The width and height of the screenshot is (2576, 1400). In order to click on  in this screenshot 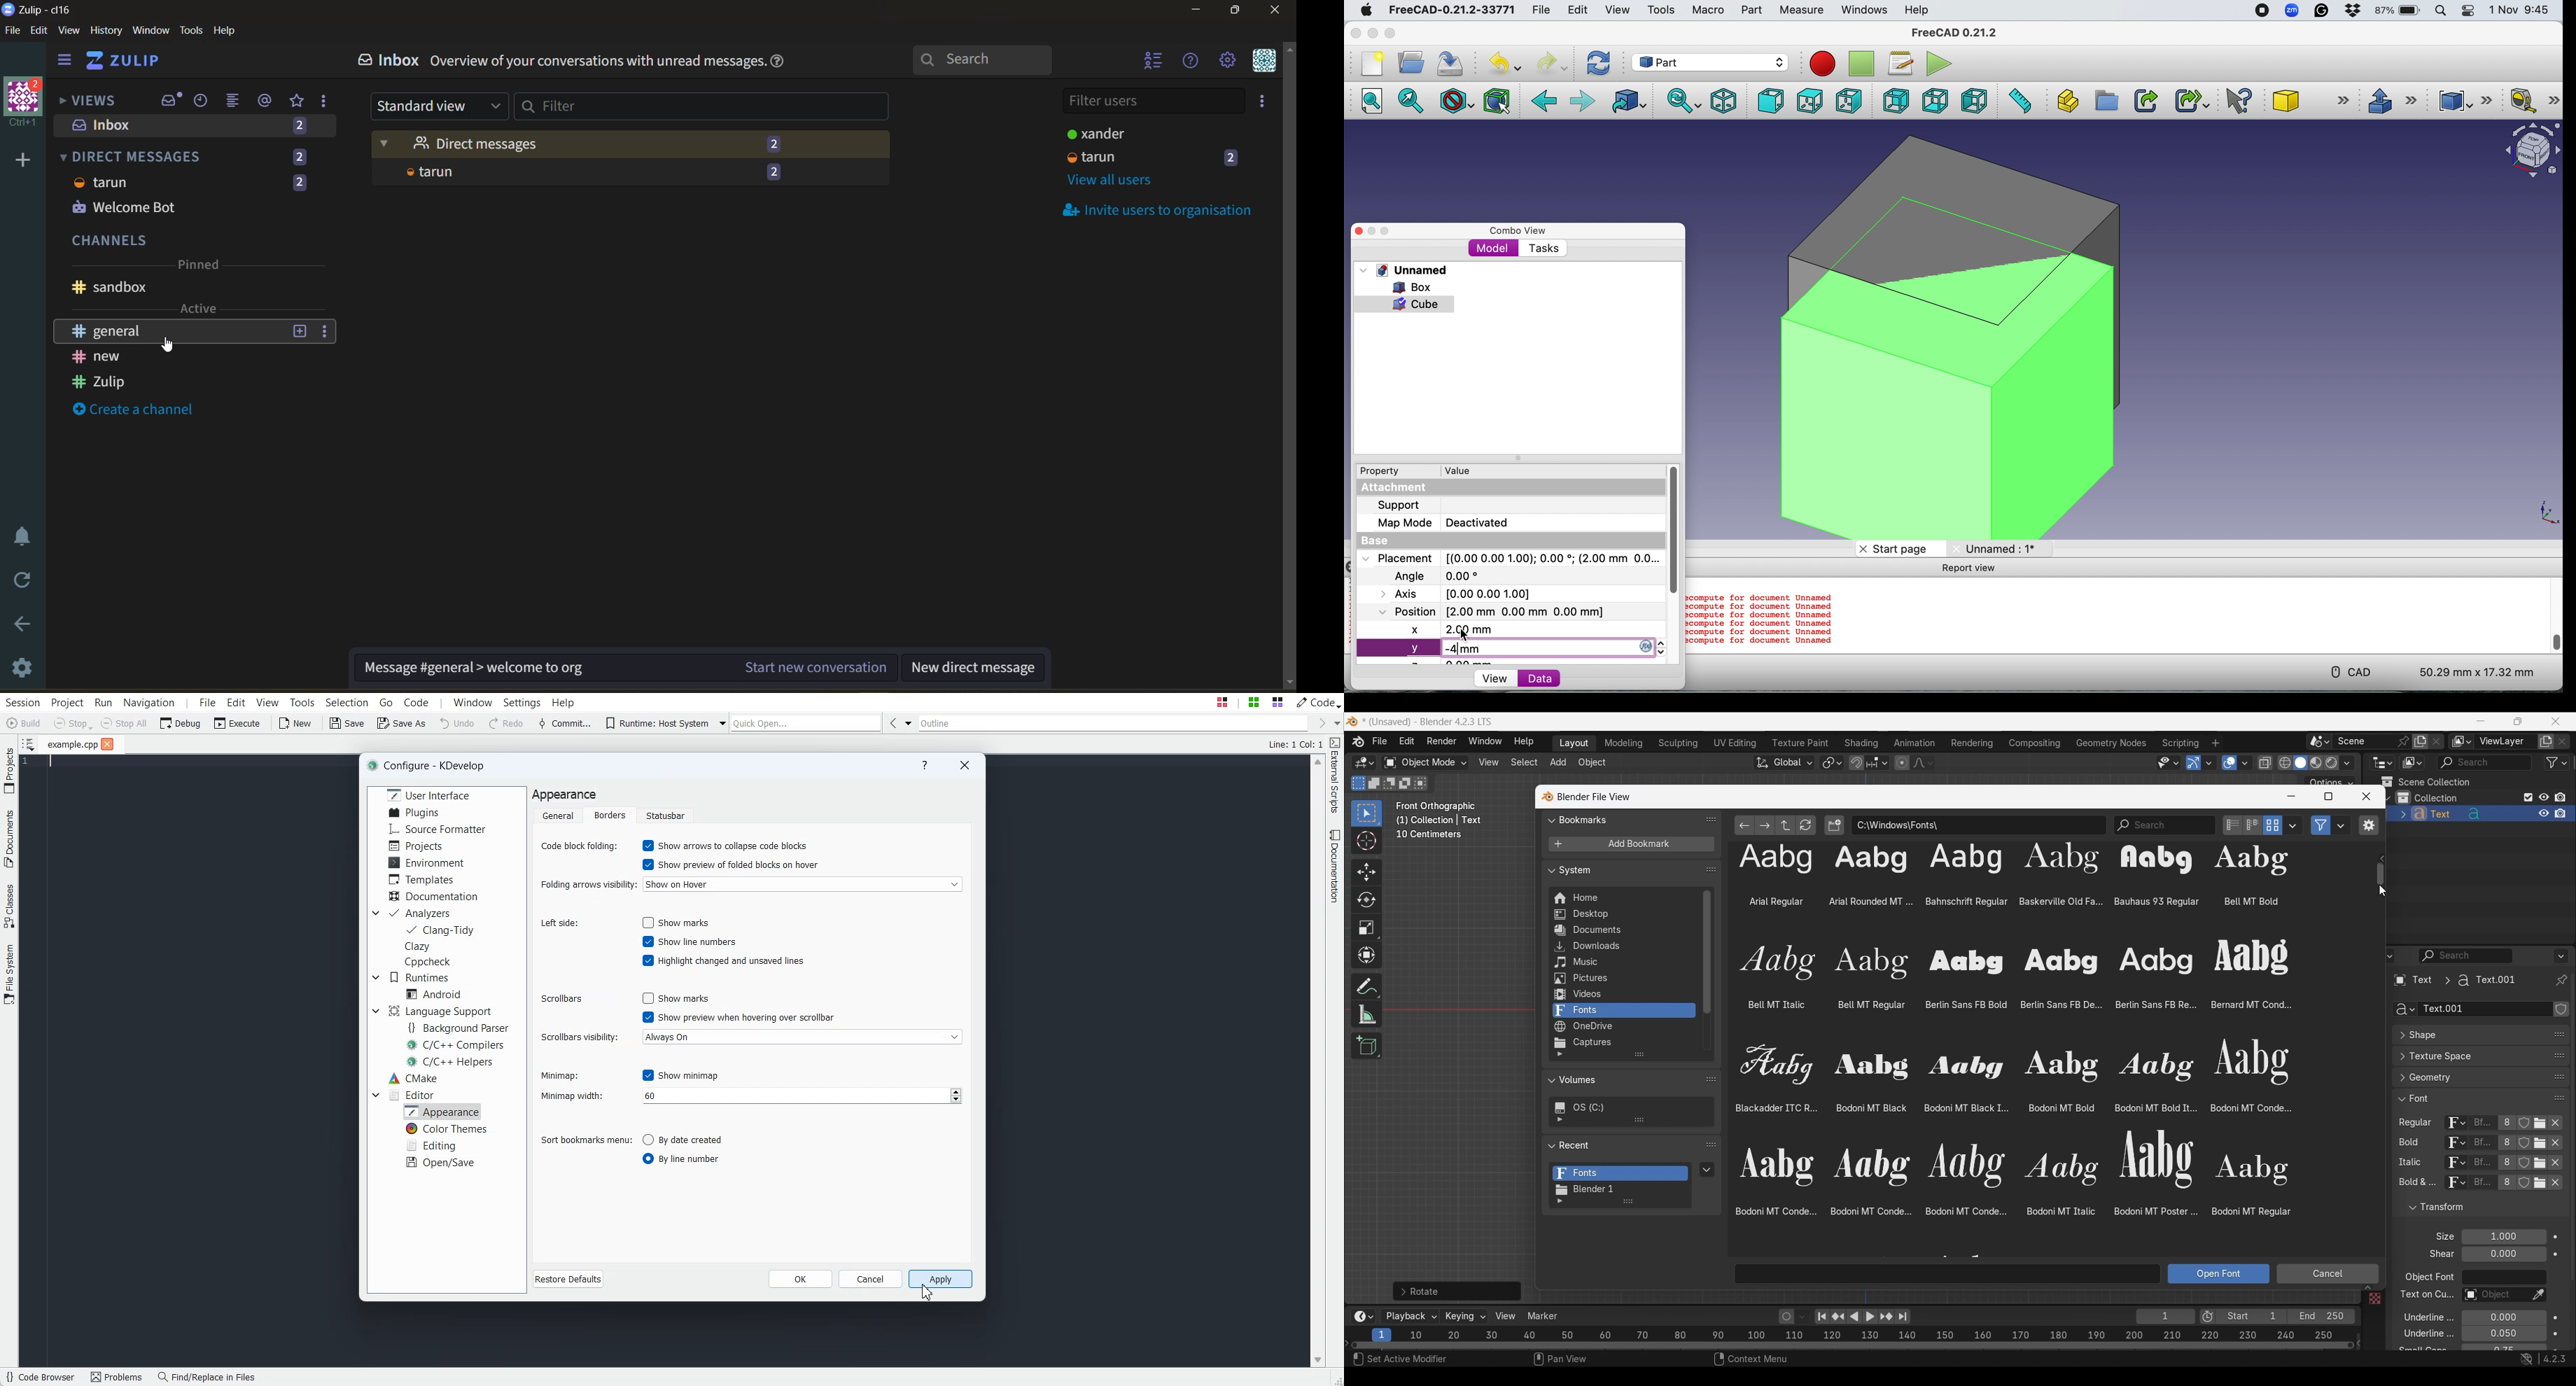, I will do `click(2425, 1296)`.